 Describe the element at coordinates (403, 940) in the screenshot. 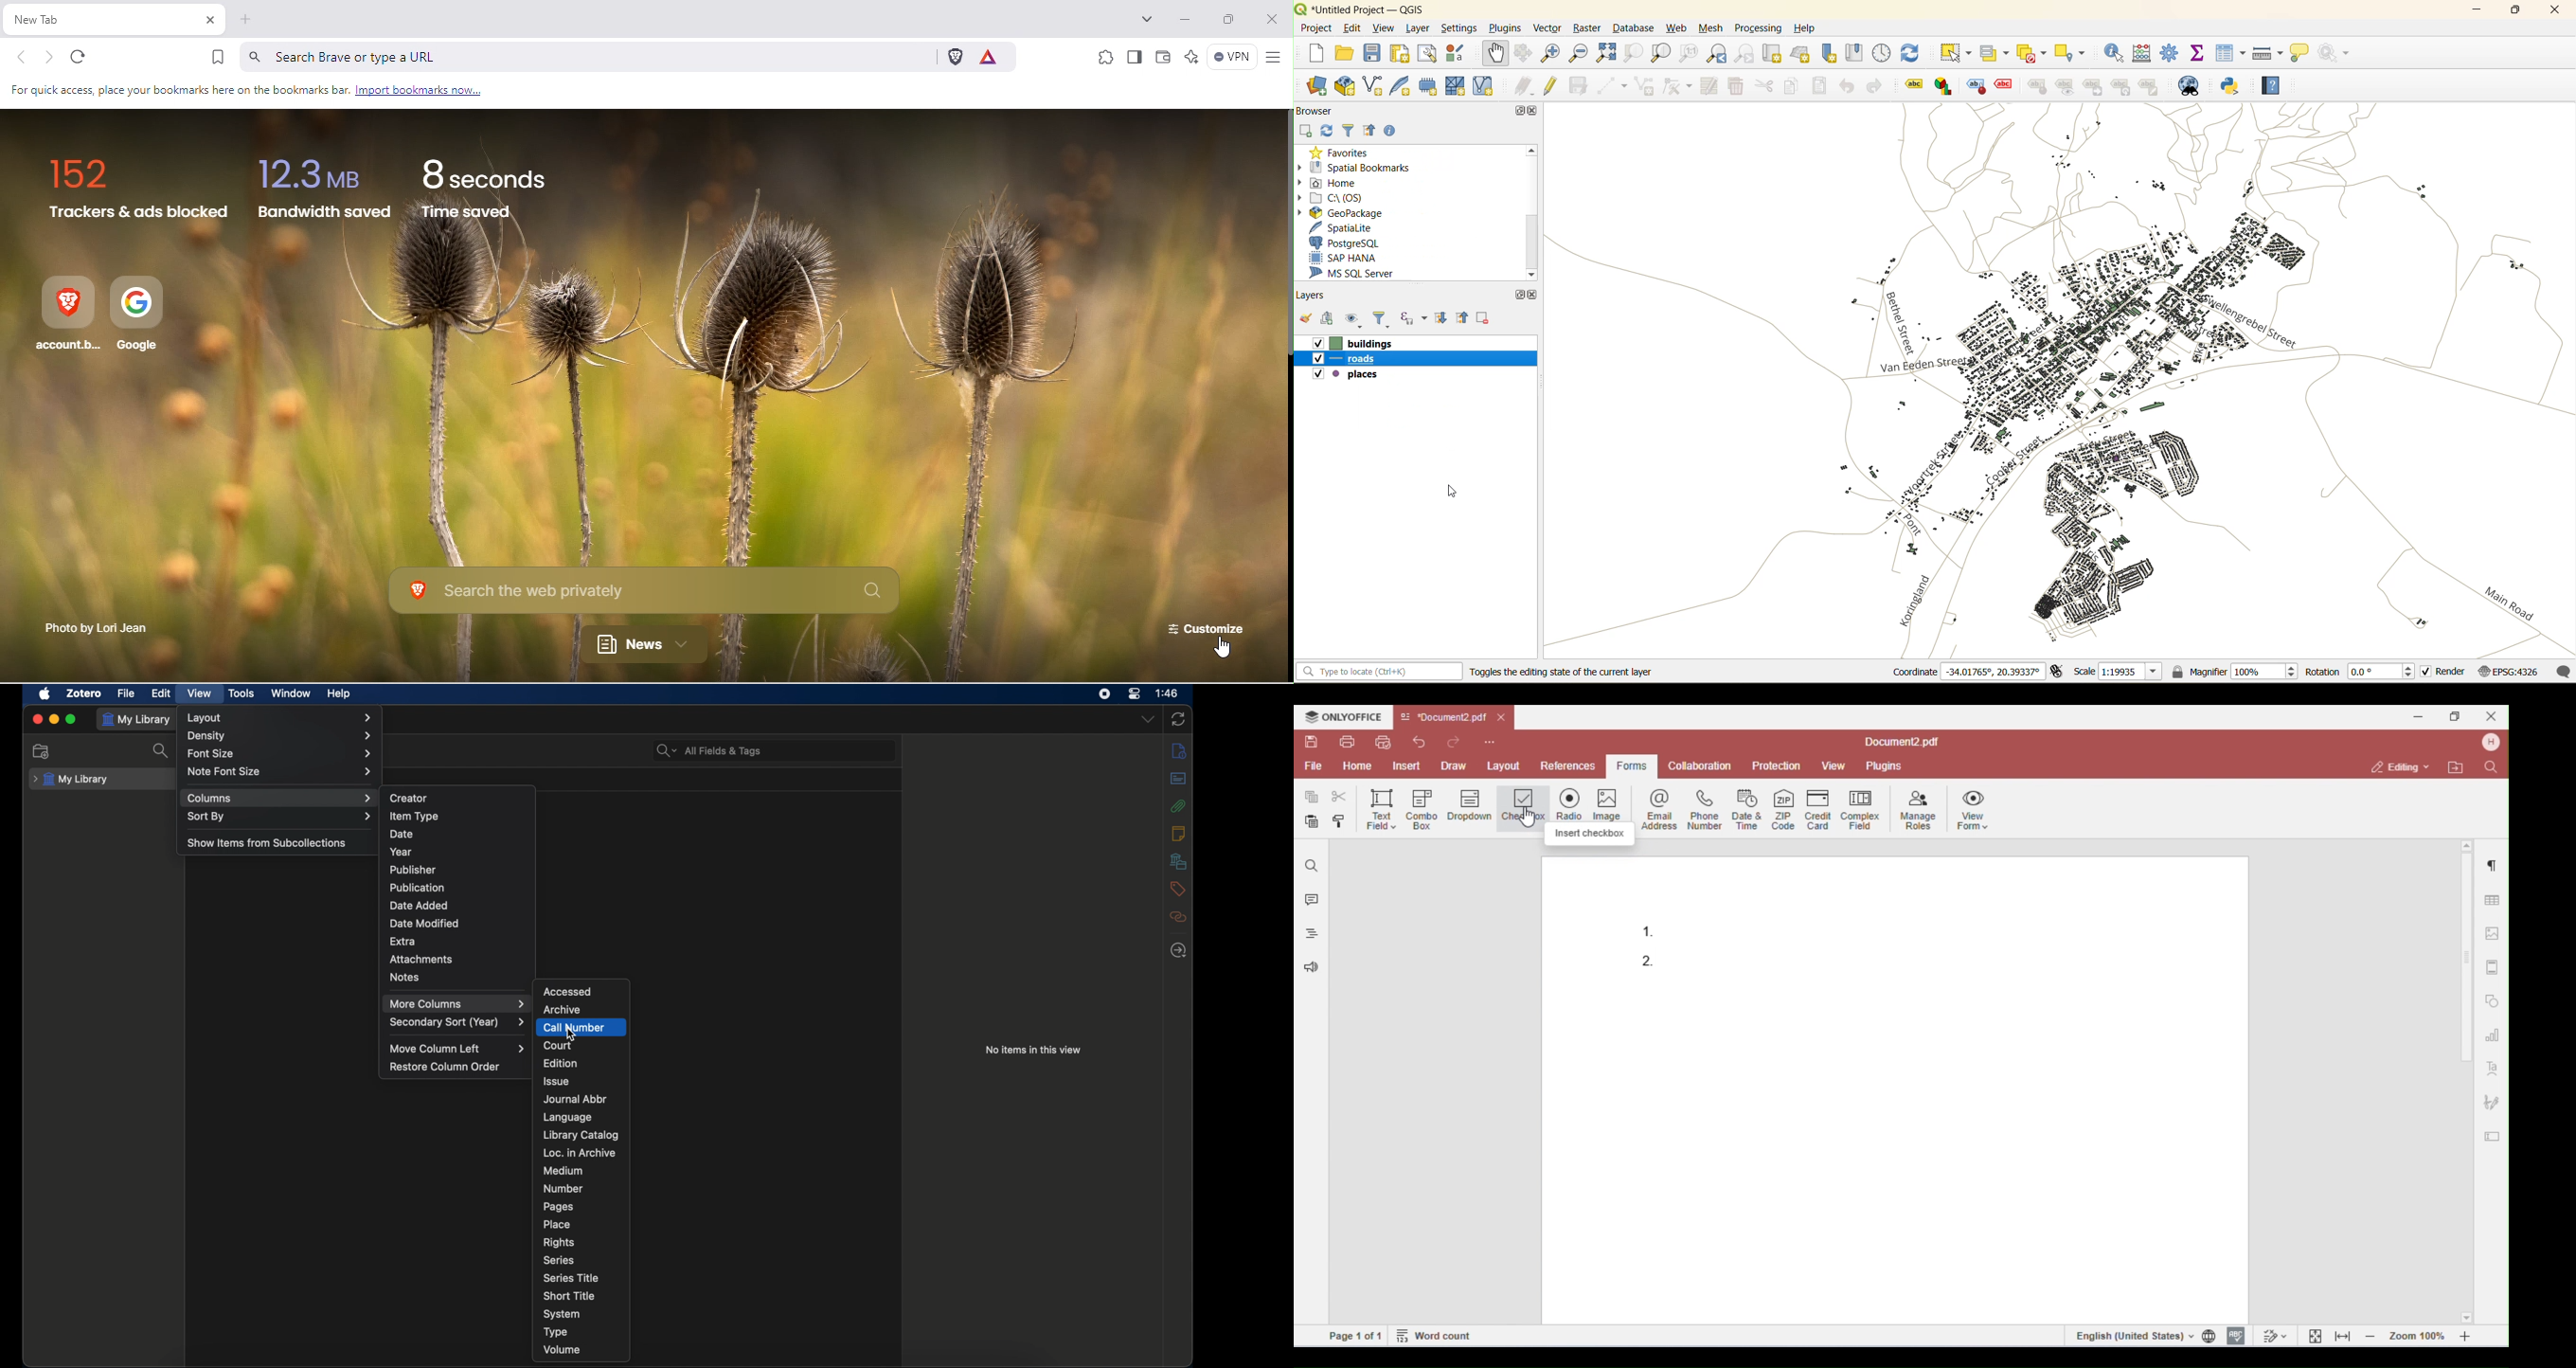

I see `extra` at that location.